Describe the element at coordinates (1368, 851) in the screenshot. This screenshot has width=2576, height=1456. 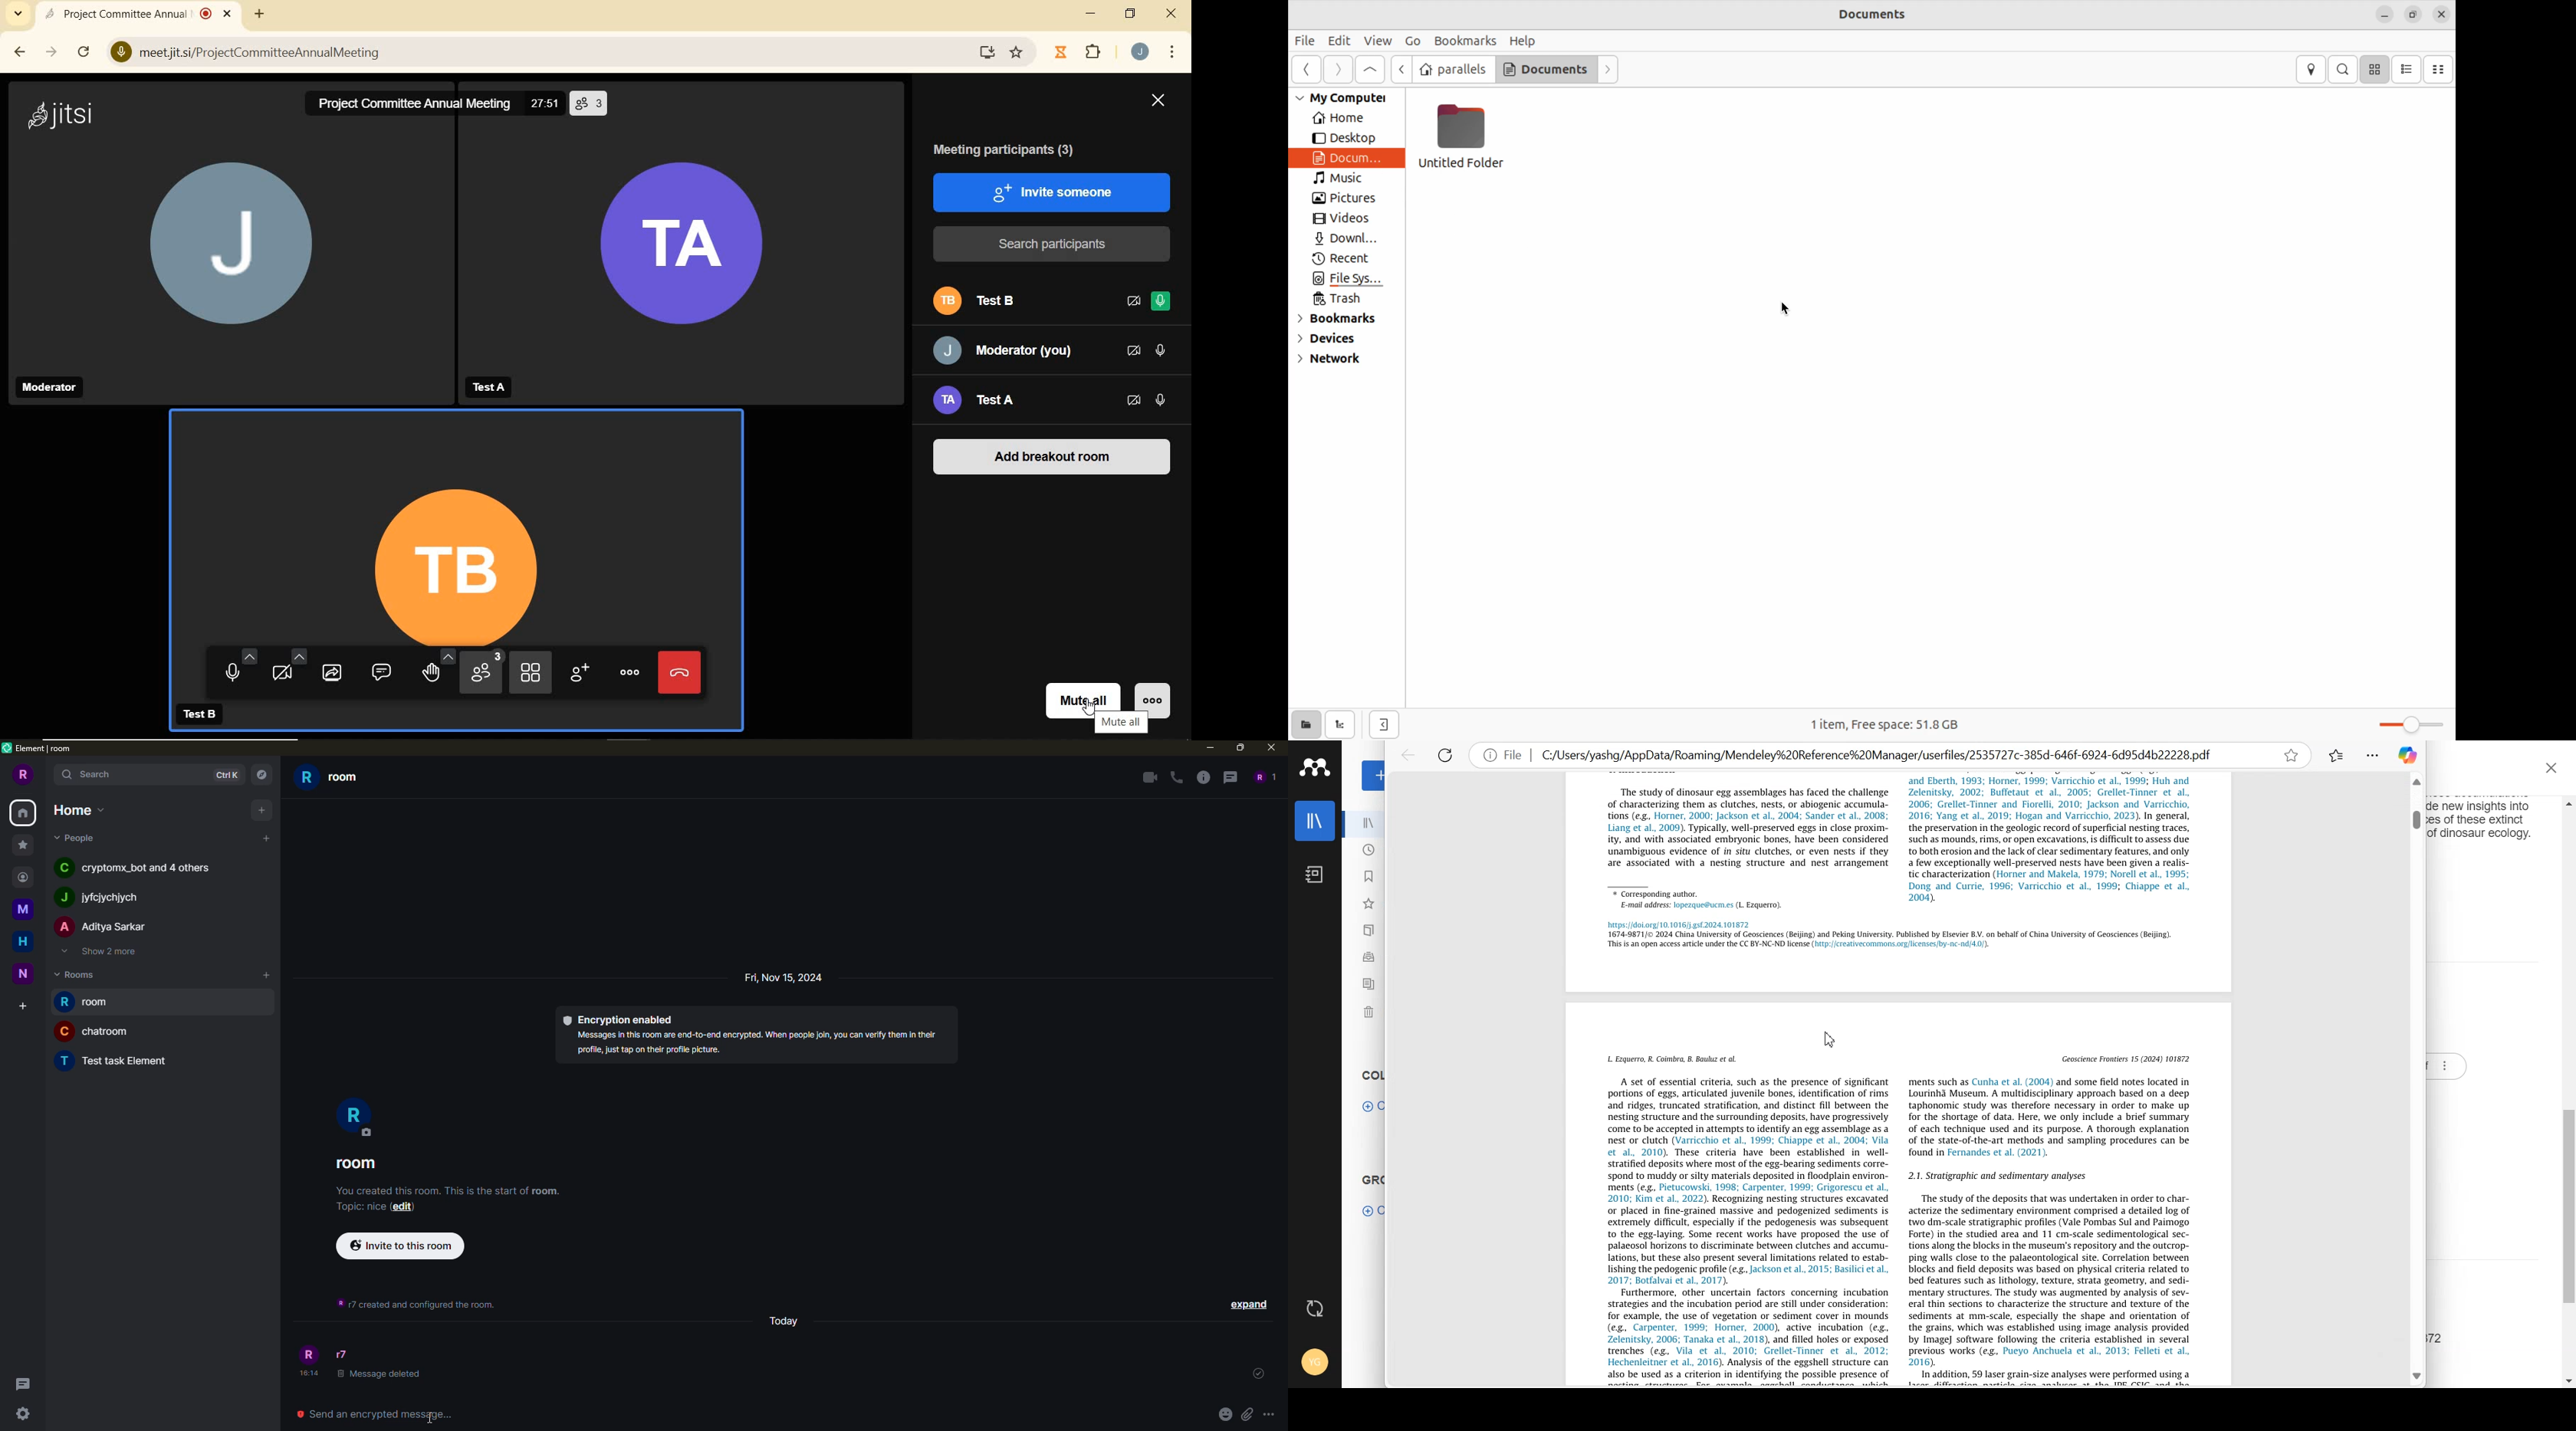
I see `Recently Added` at that location.